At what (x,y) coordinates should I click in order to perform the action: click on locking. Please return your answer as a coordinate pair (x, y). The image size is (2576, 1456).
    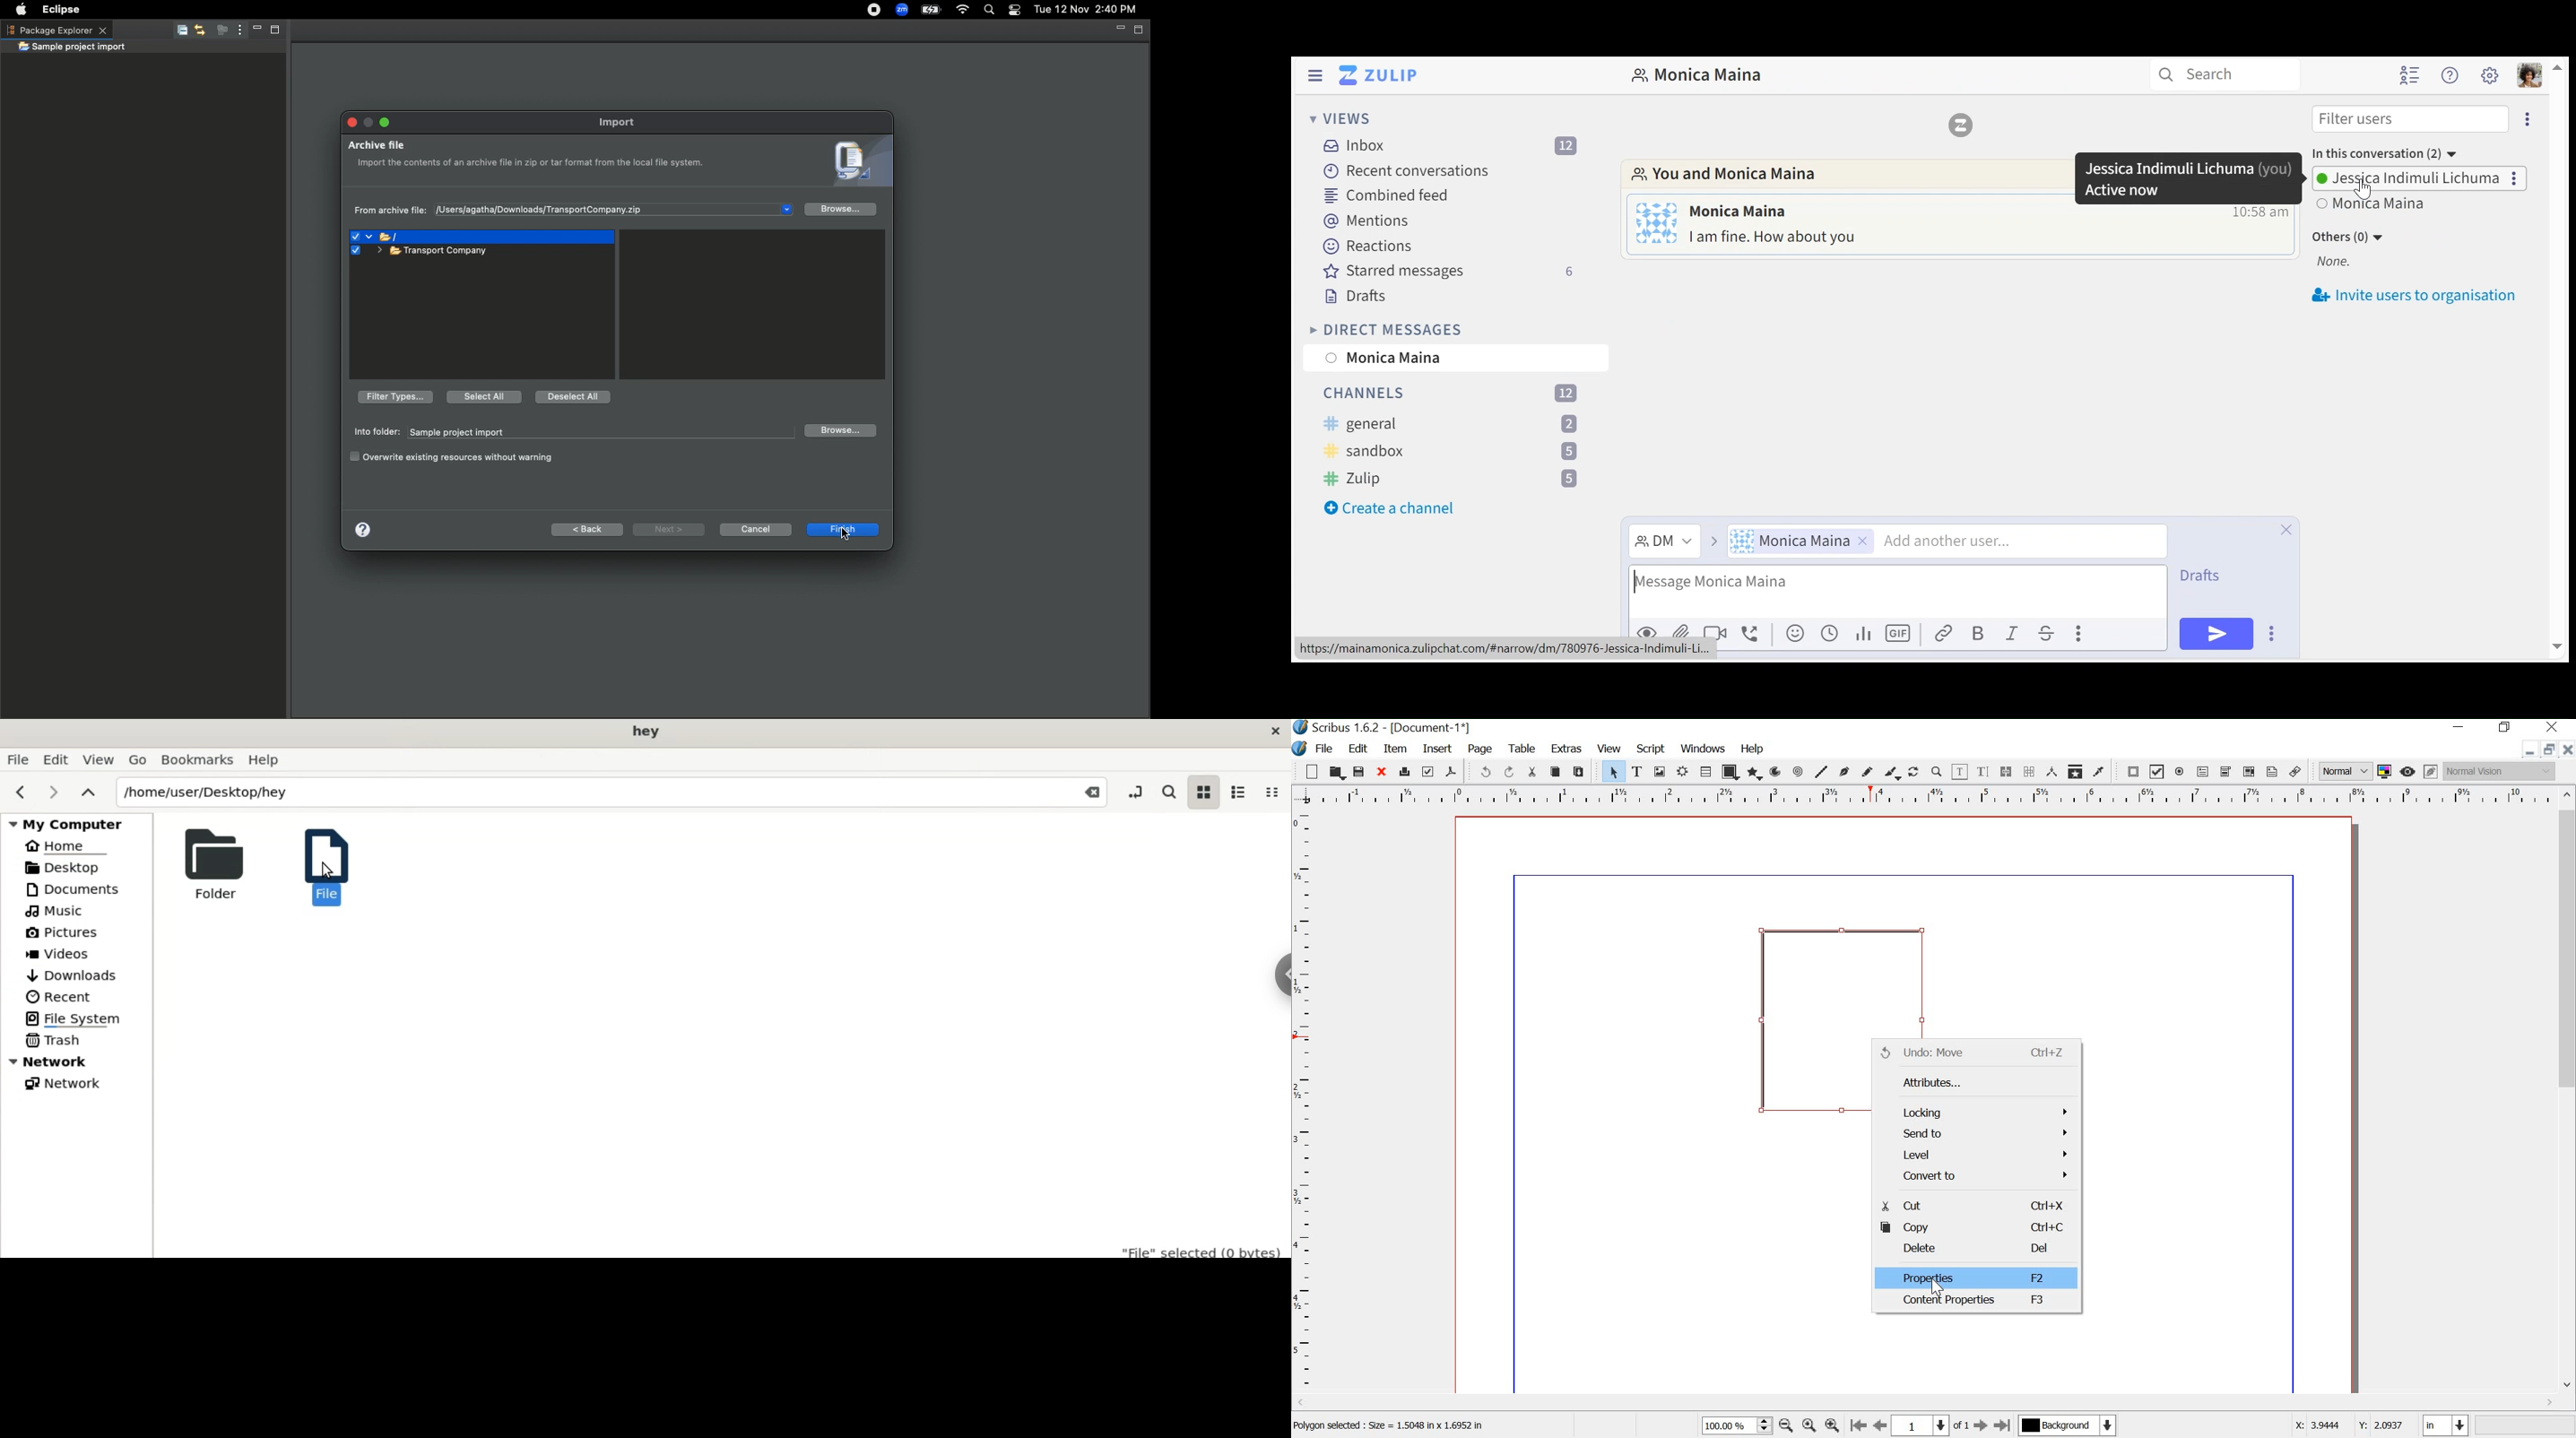
    Looking at the image, I should click on (1977, 1113).